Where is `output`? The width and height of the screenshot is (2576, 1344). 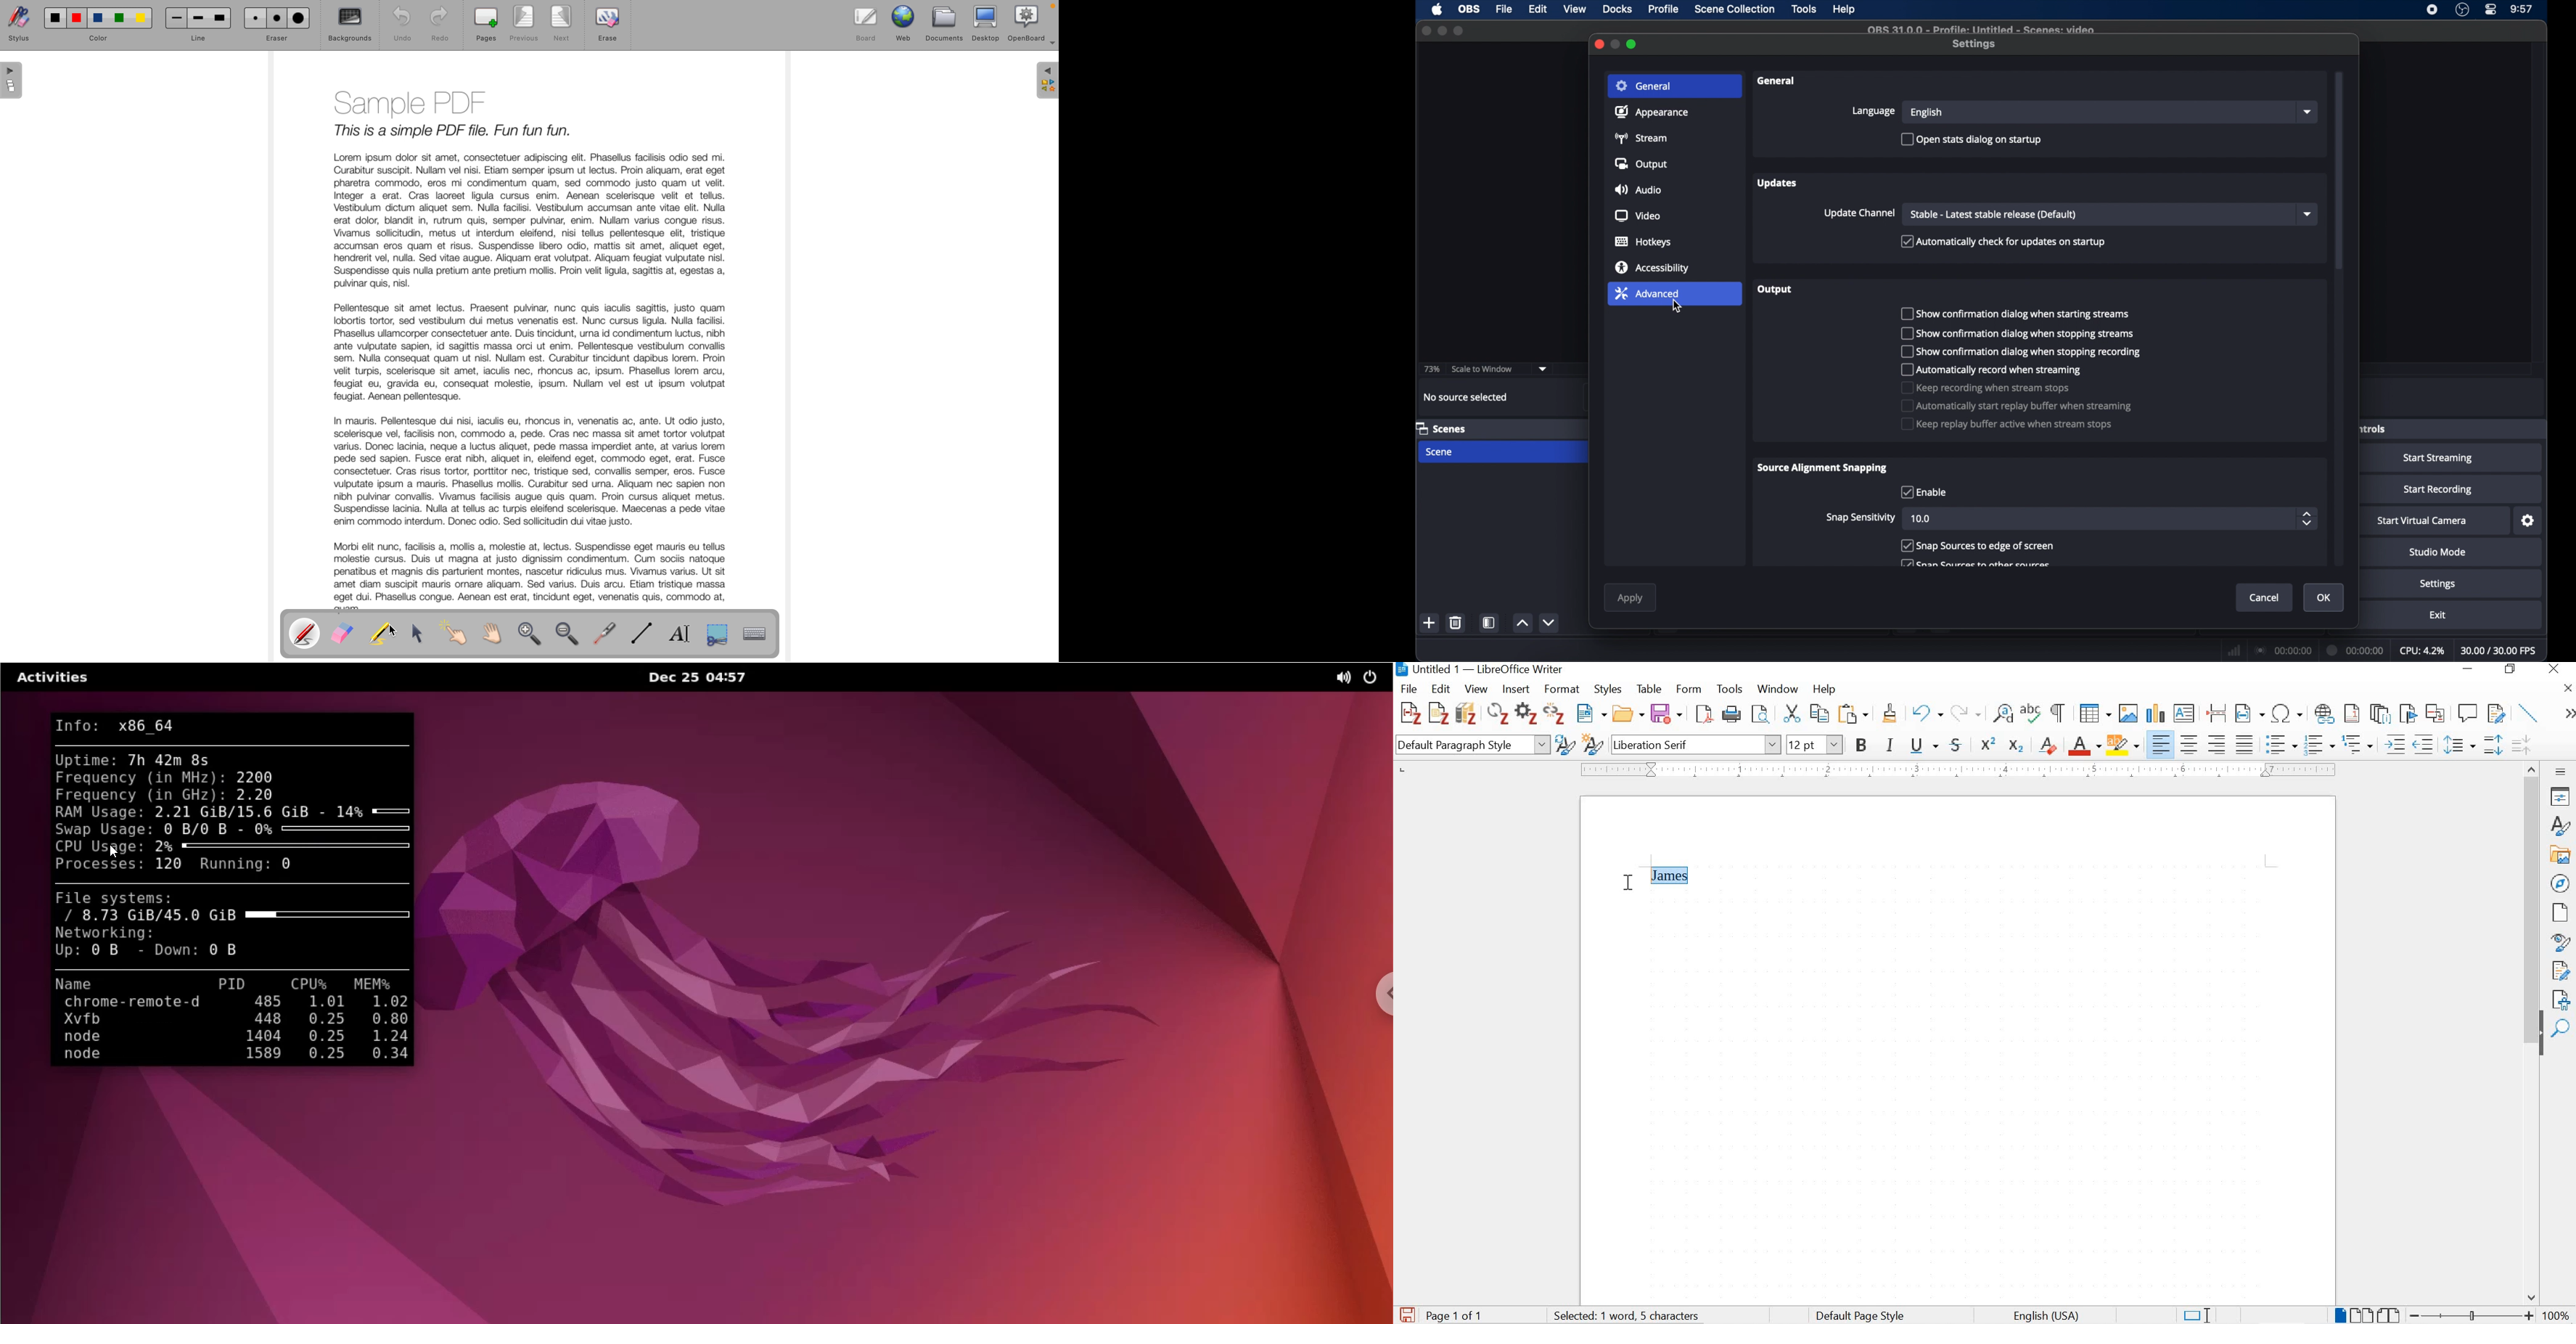 output is located at coordinates (1641, 164).